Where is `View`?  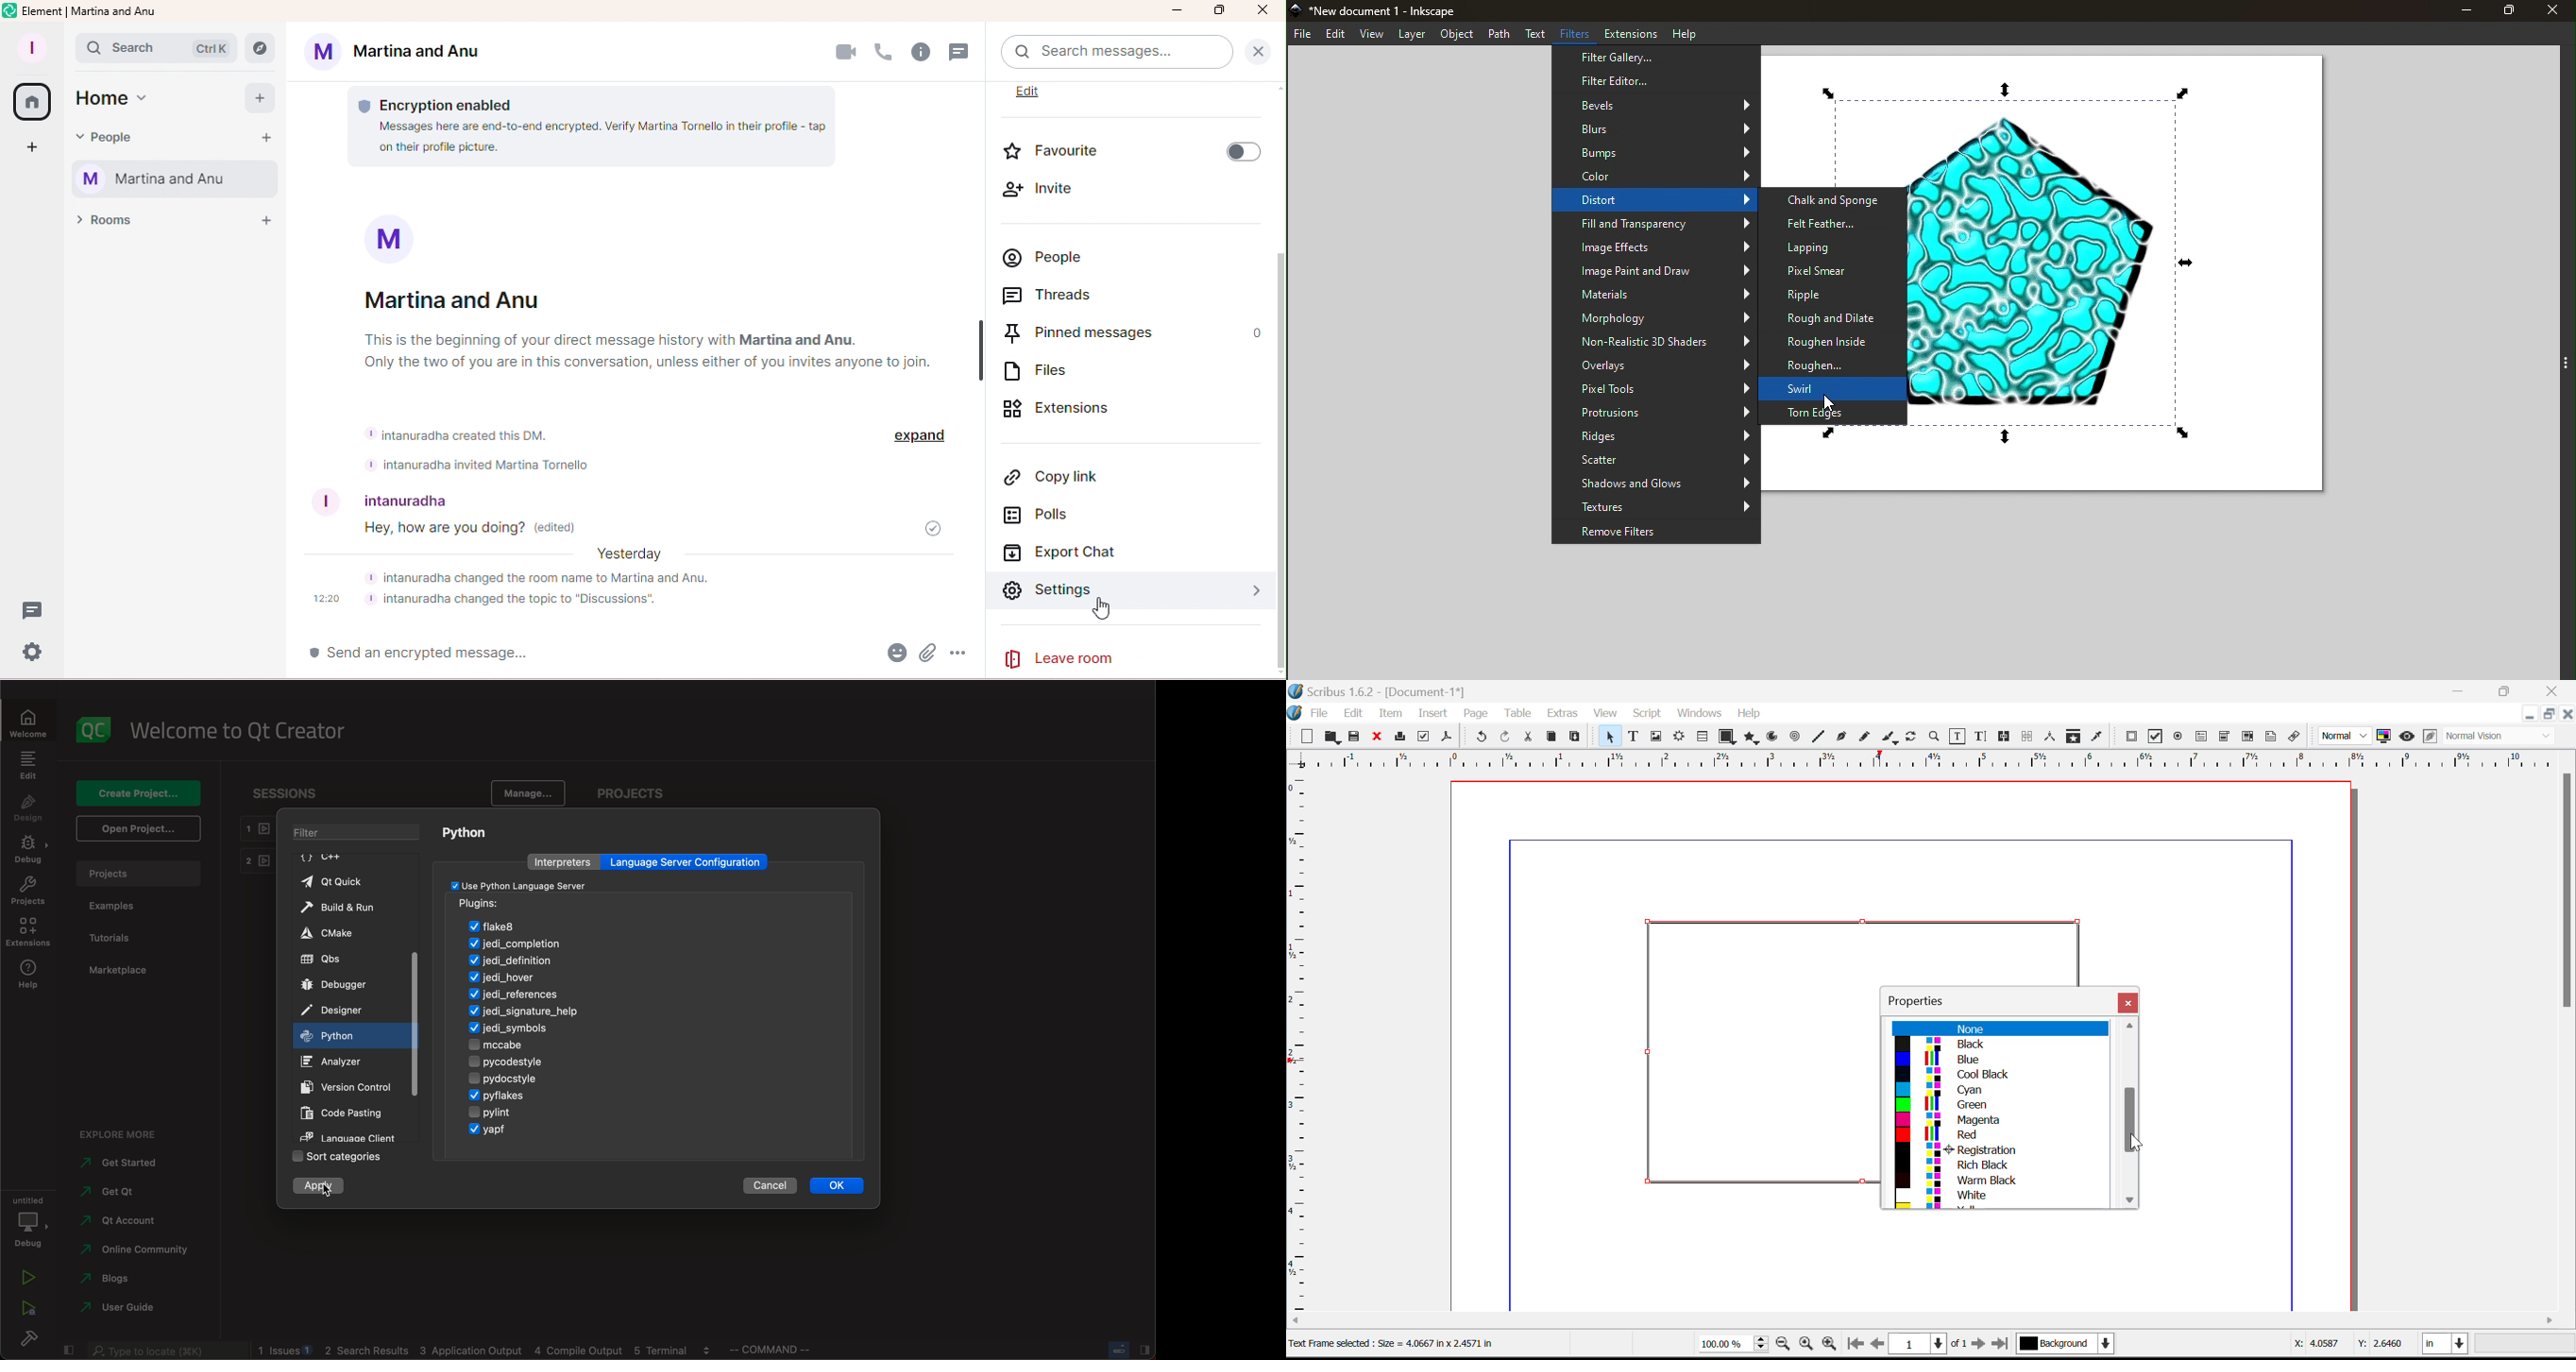 View is located at coordinates (1606, 714).